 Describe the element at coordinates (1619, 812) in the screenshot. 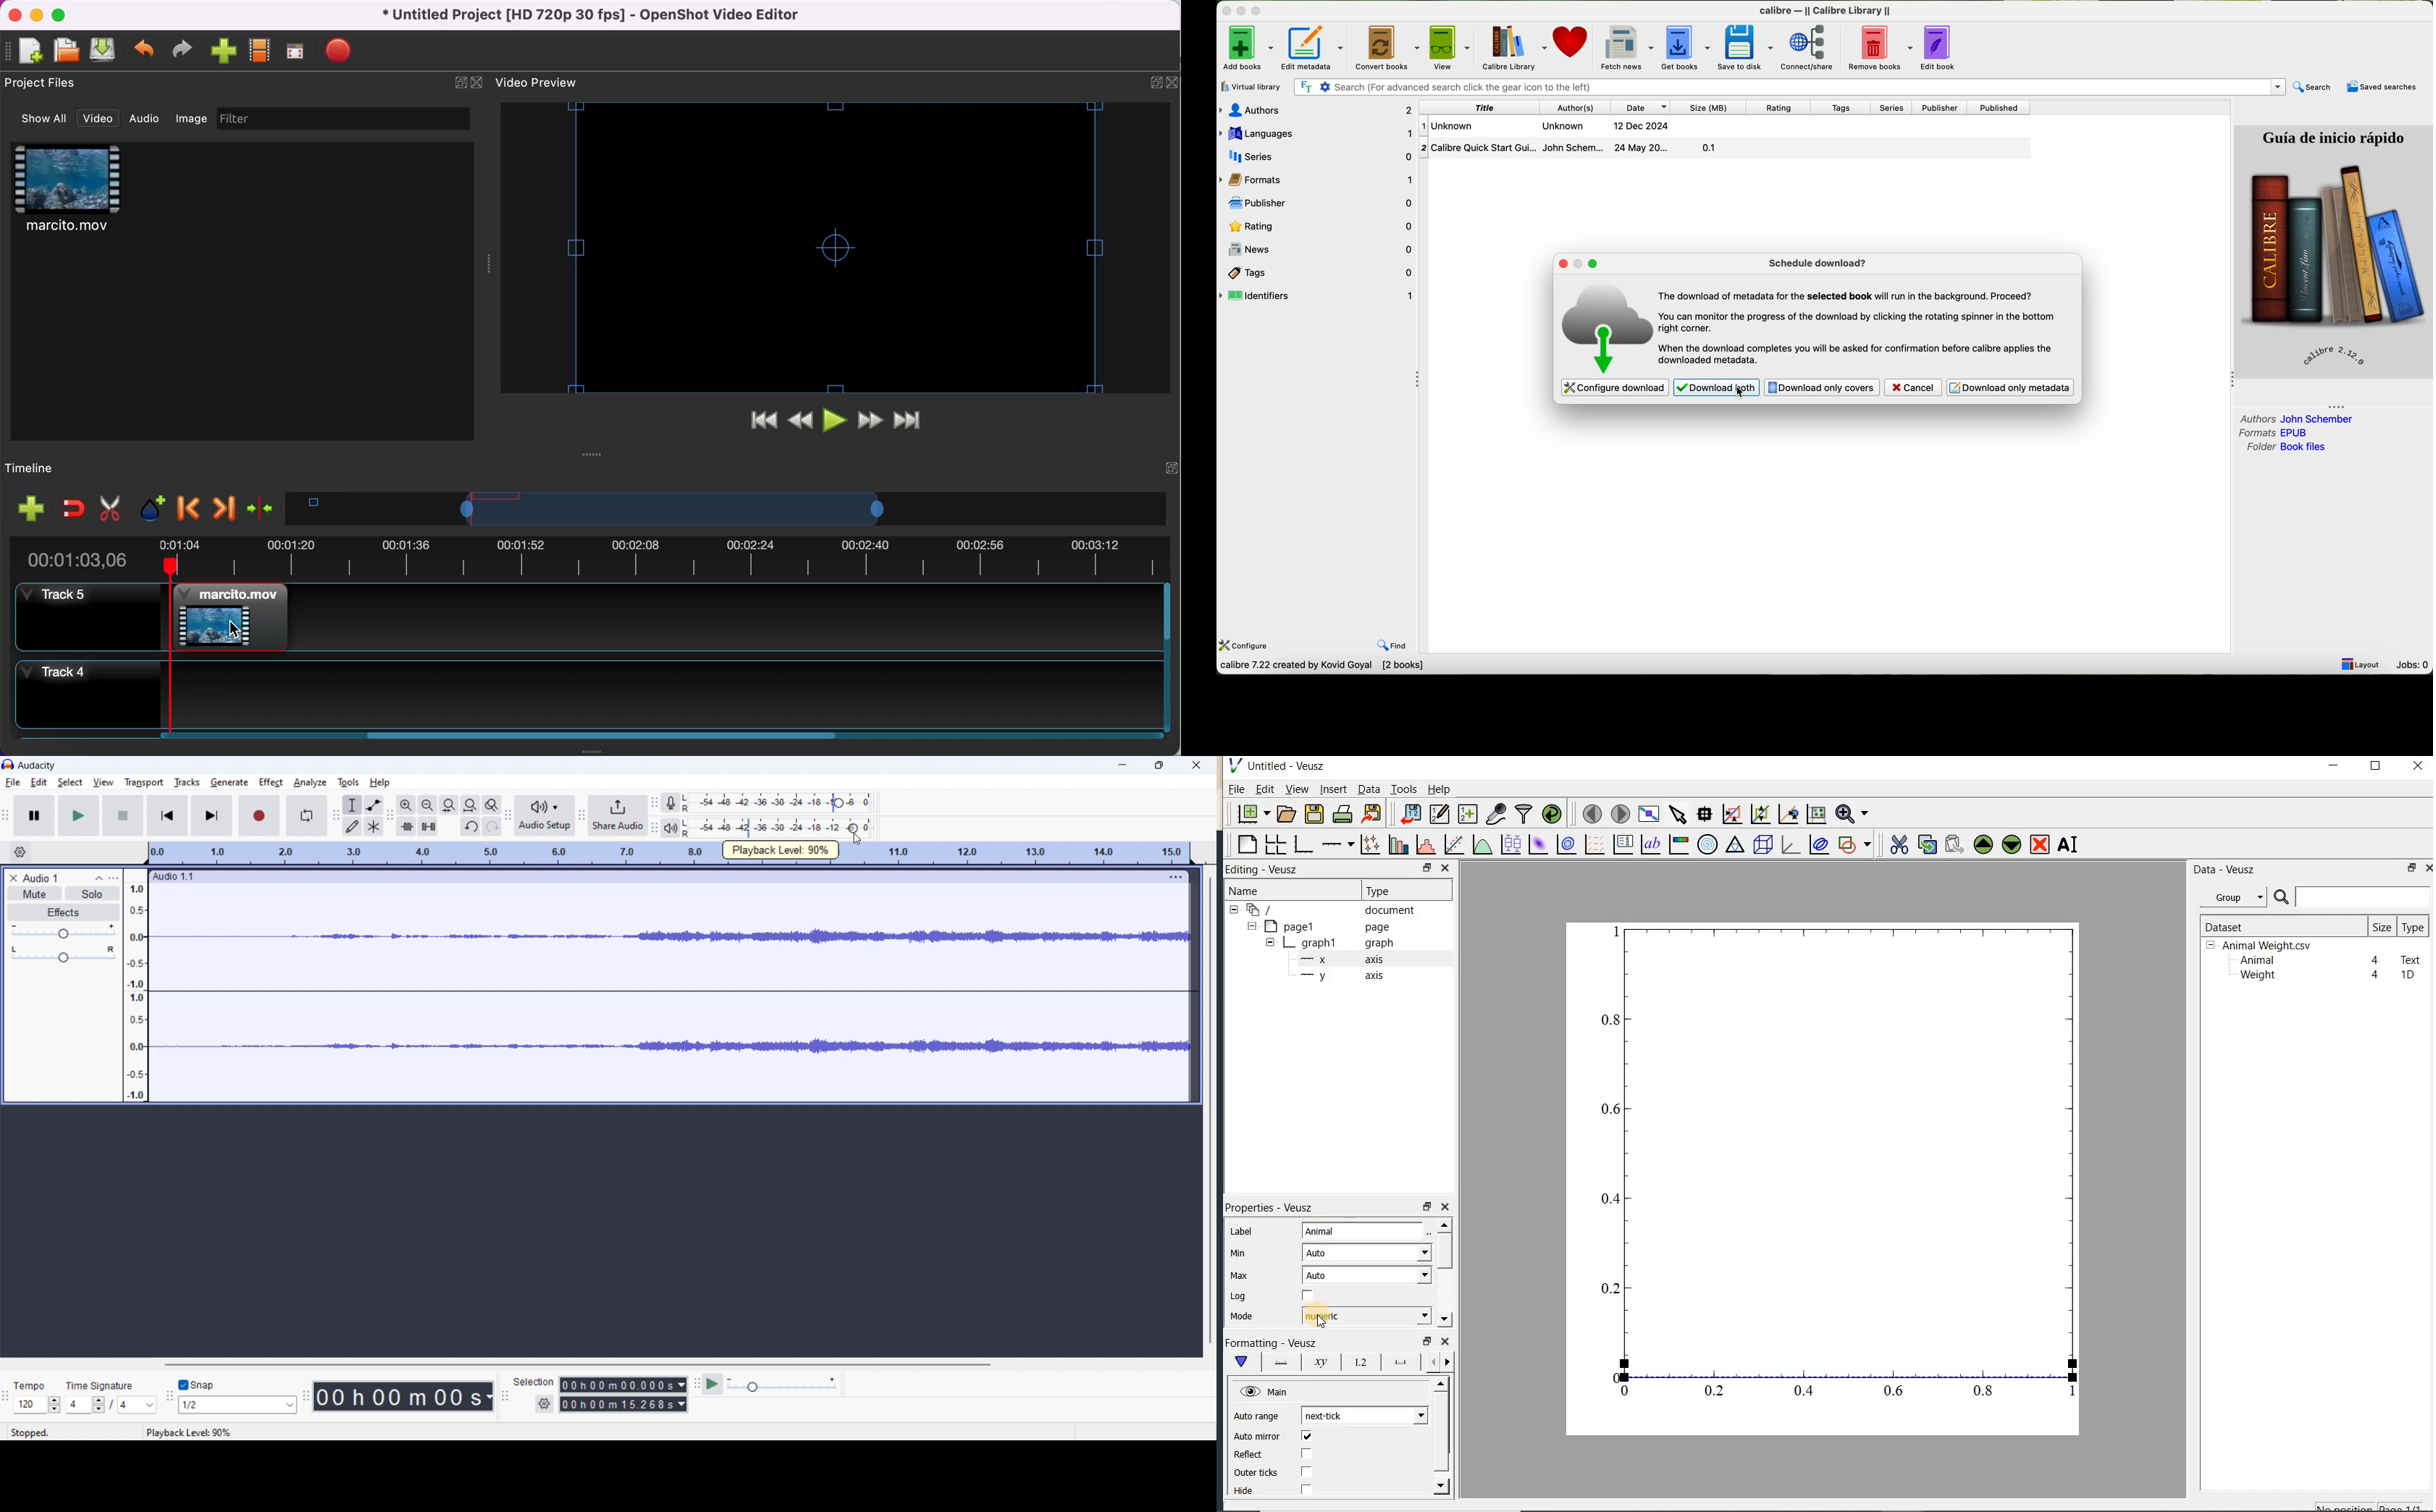

I see `move to the next page` at that location.